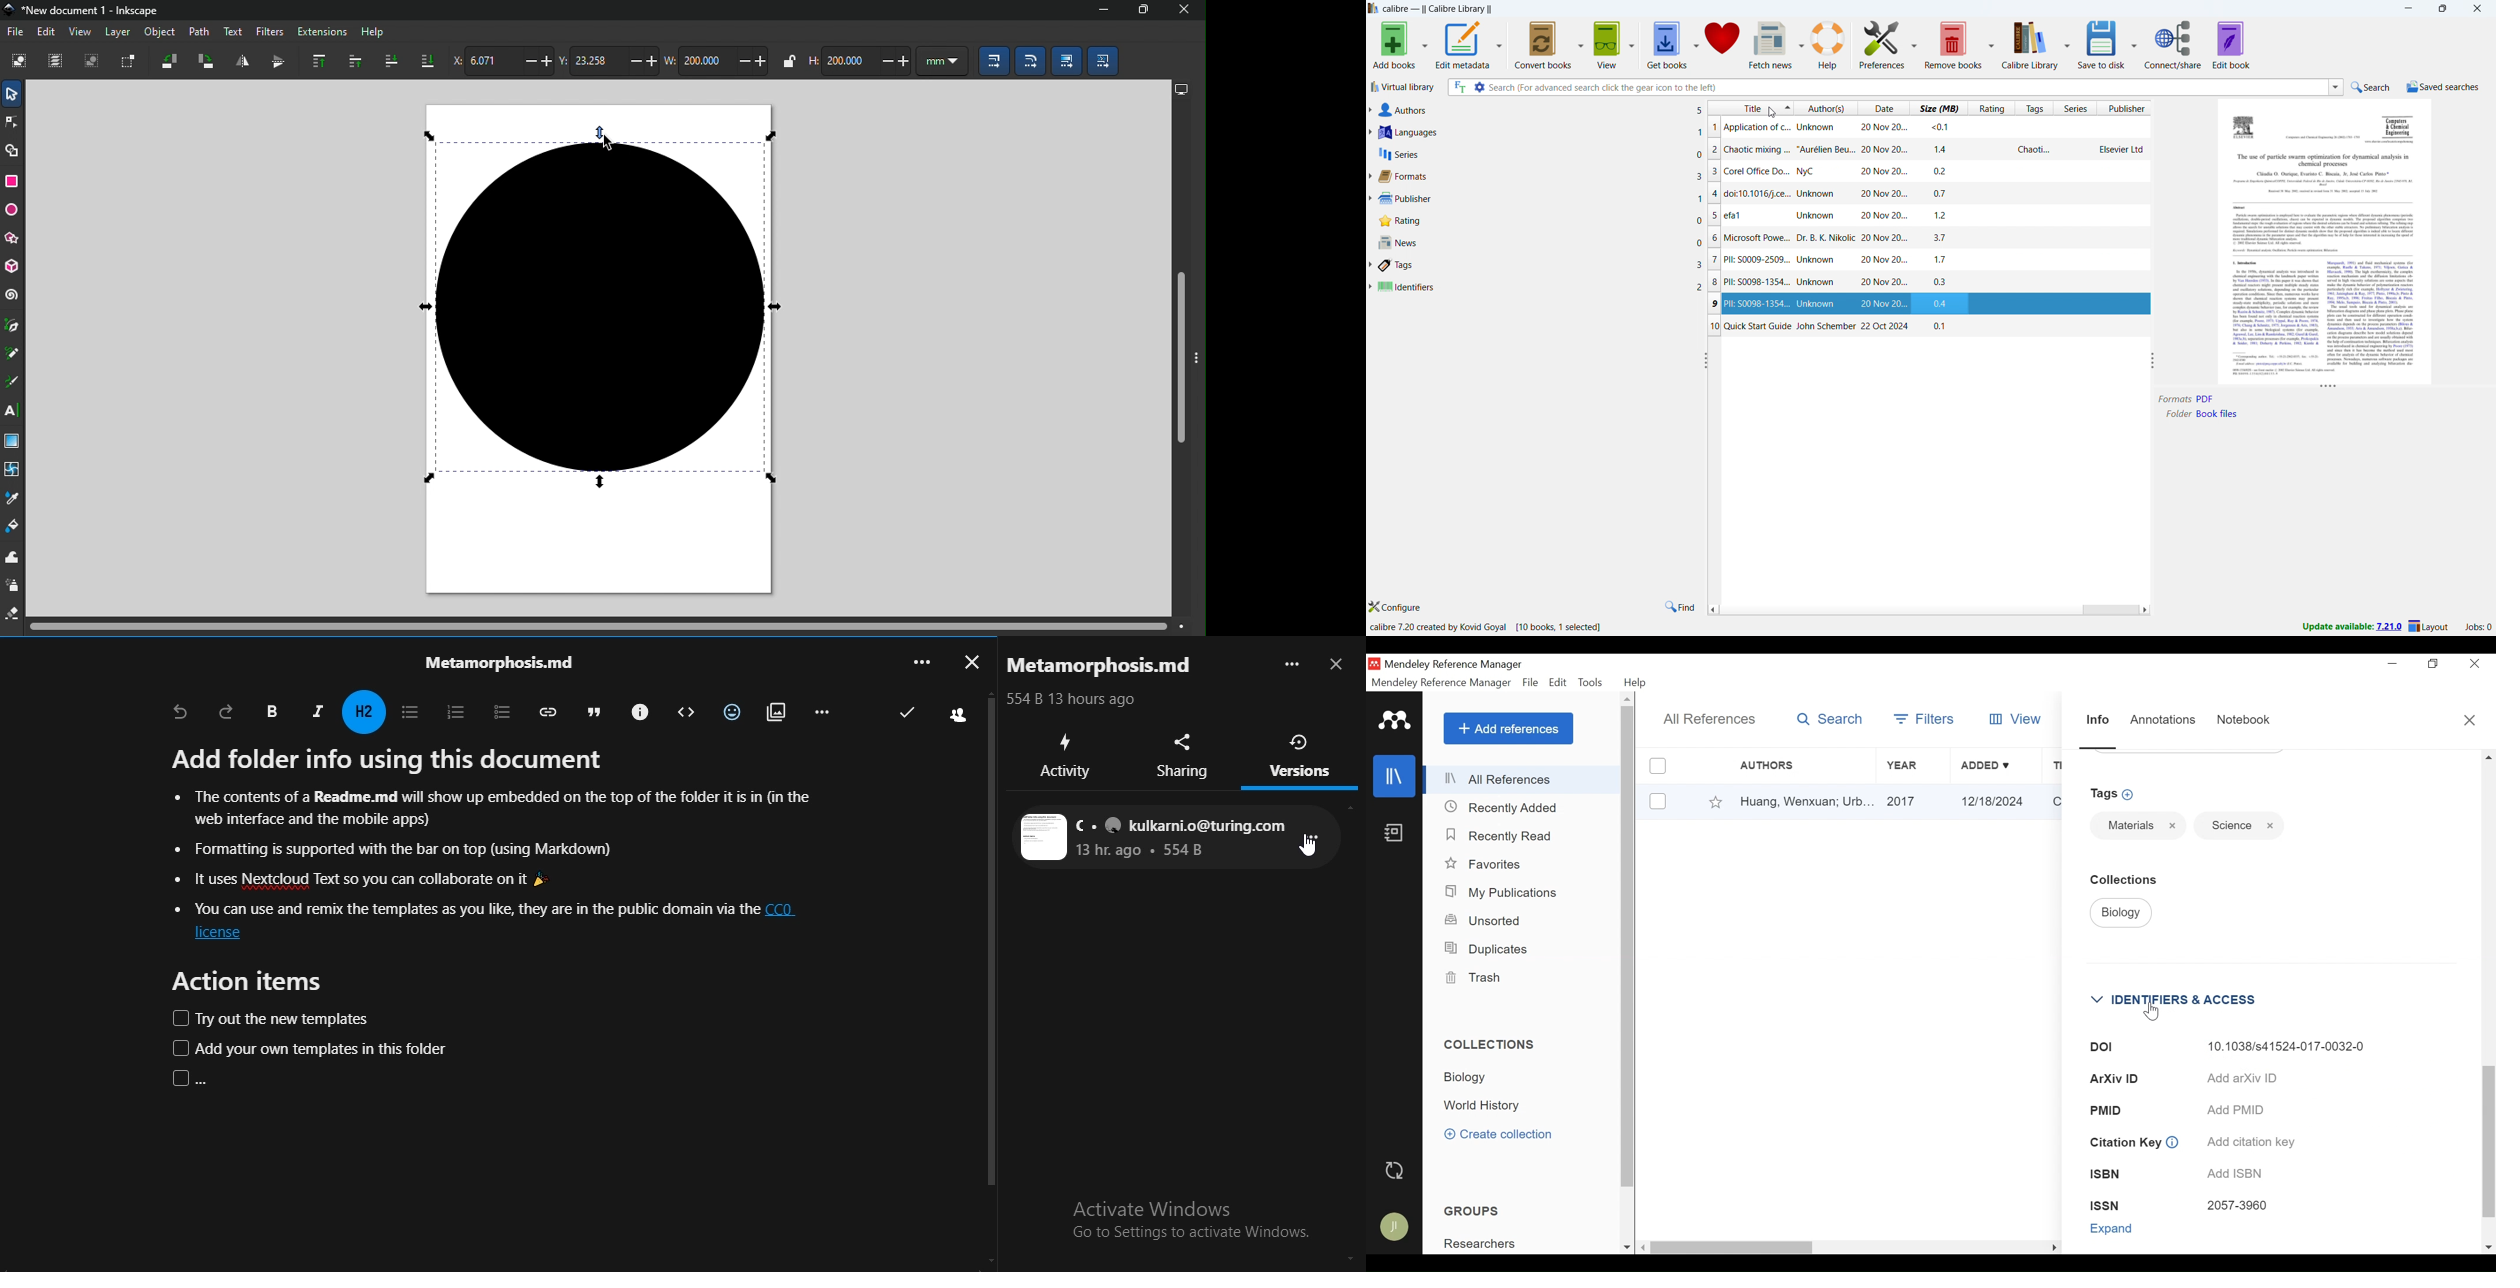  What do you see at coordinates (1098, 11) in the screenshot?
I see `Minimize` at bounding box center [1098, 11].